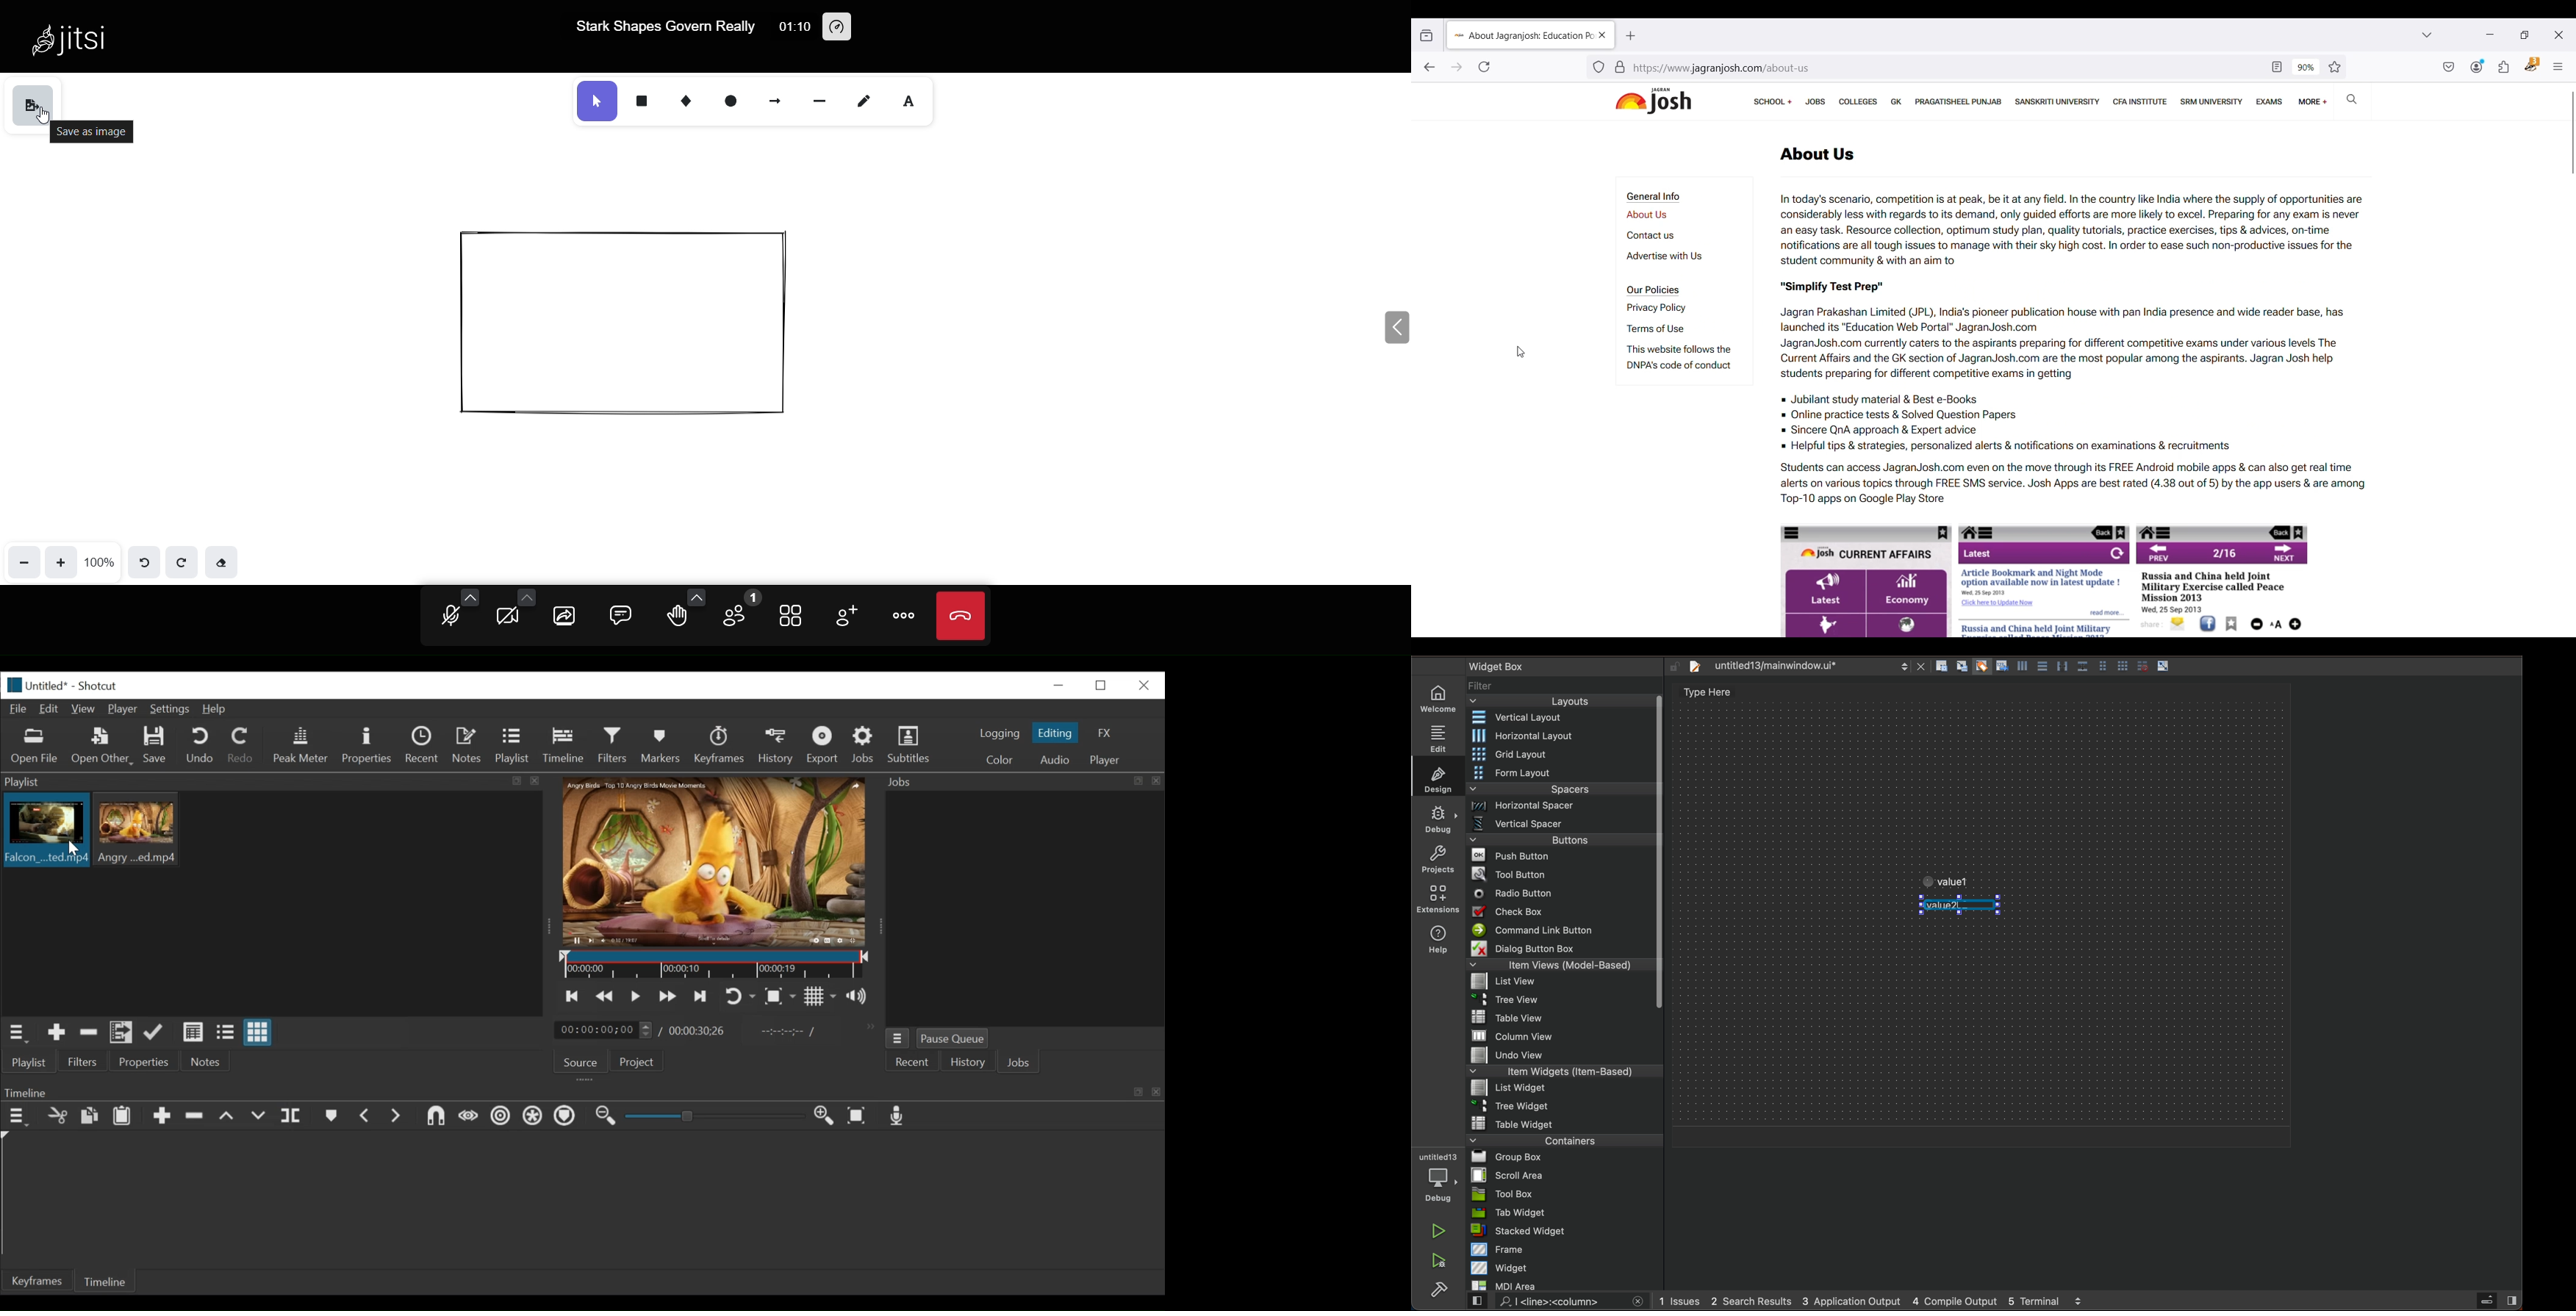 This screenshot has height=1316, width=2576. What do you see at coordinates (12, 683) in the screenshot?
I see `Shotcut logo` at bounding box center [12, 683].